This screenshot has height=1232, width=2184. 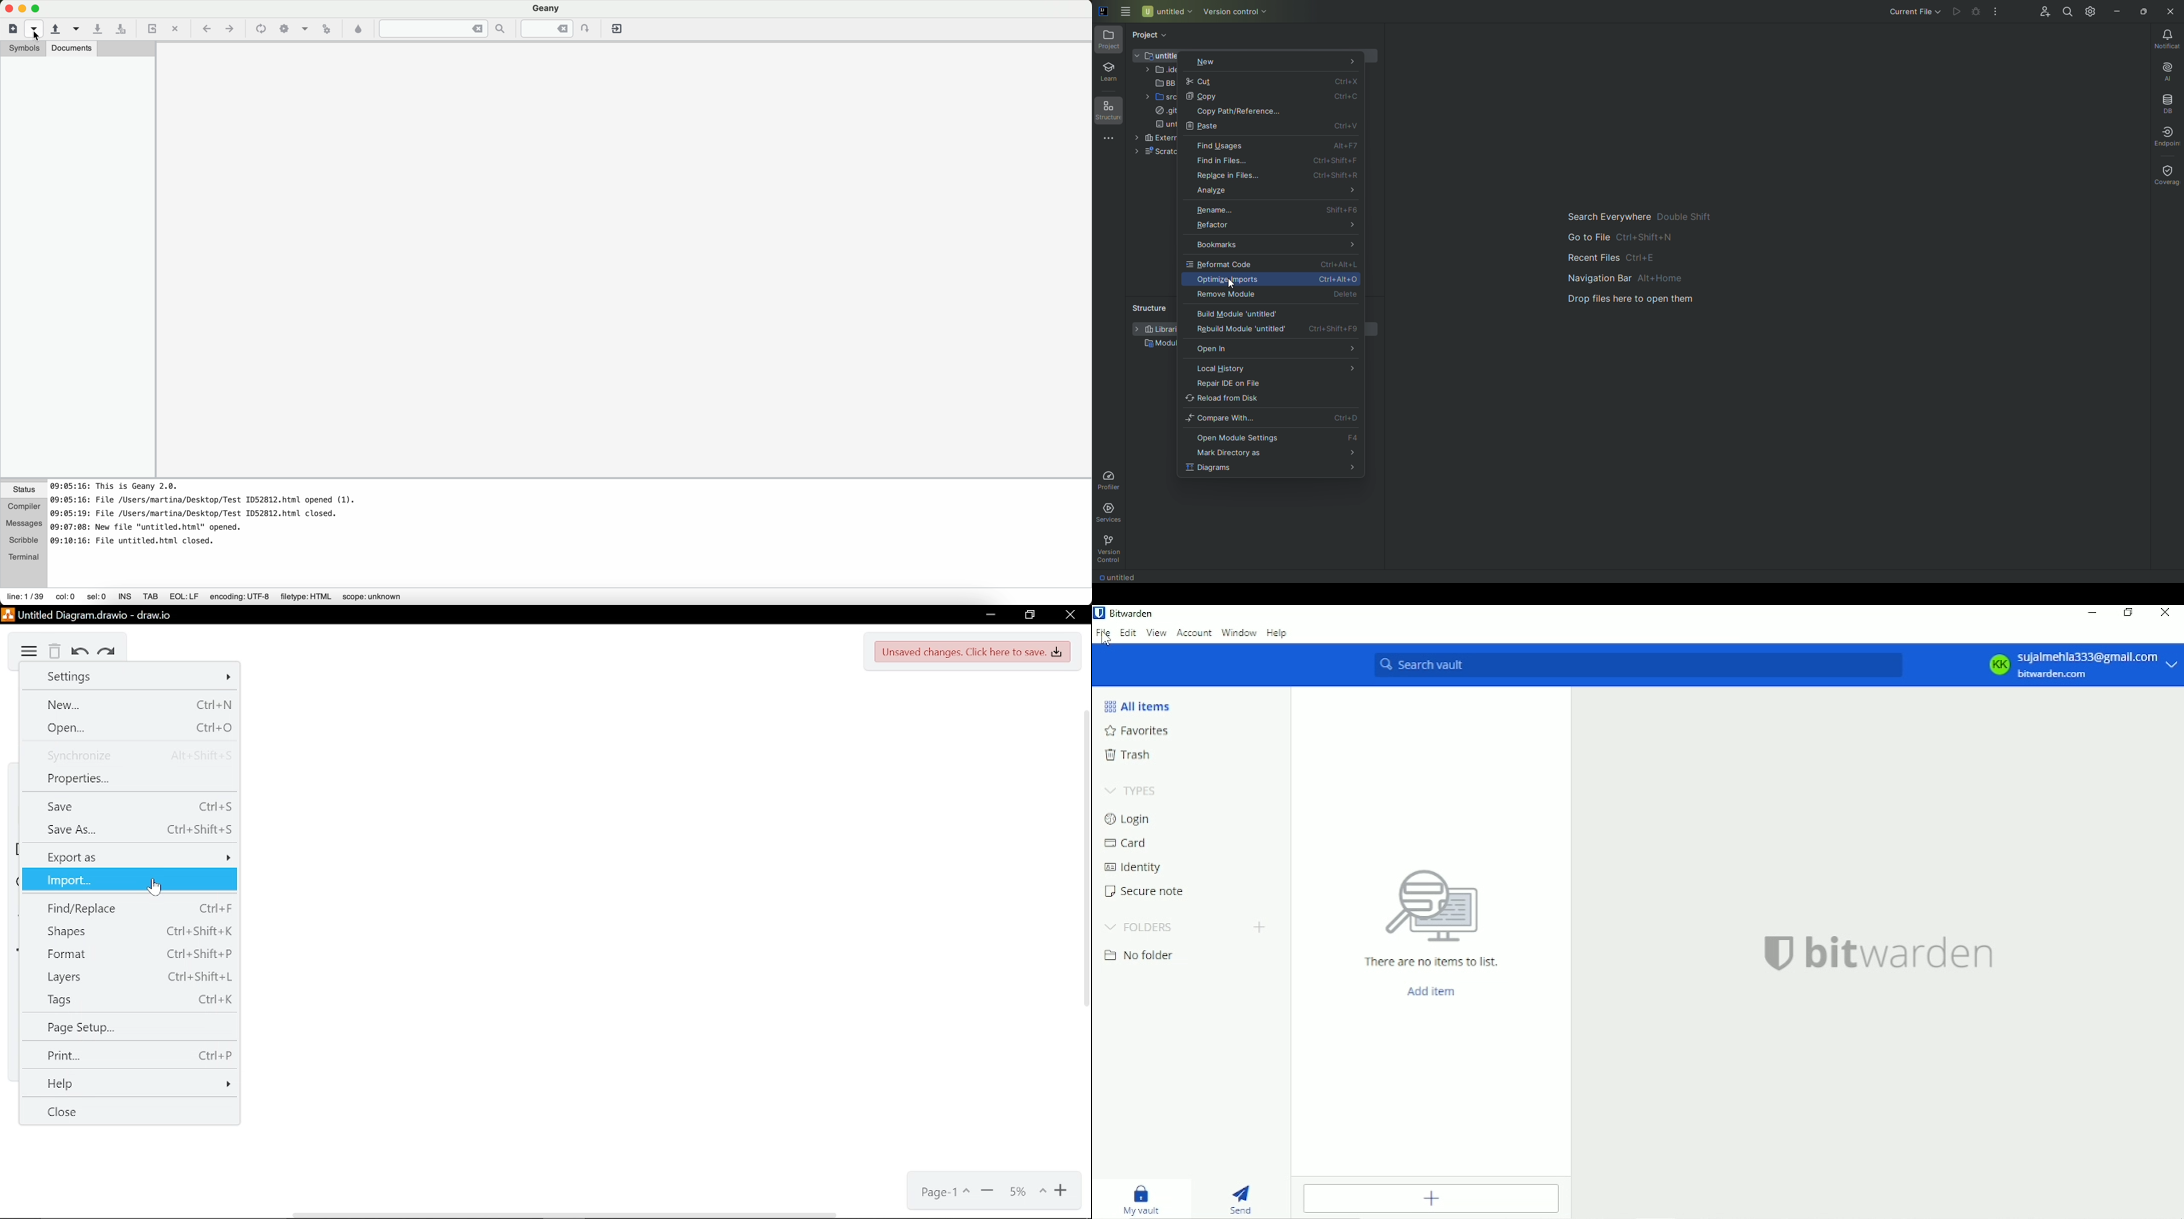 What do you see at coordinates (1192, 634) in the screenshot?
I see `Account` at bounding box center [1192, 634].